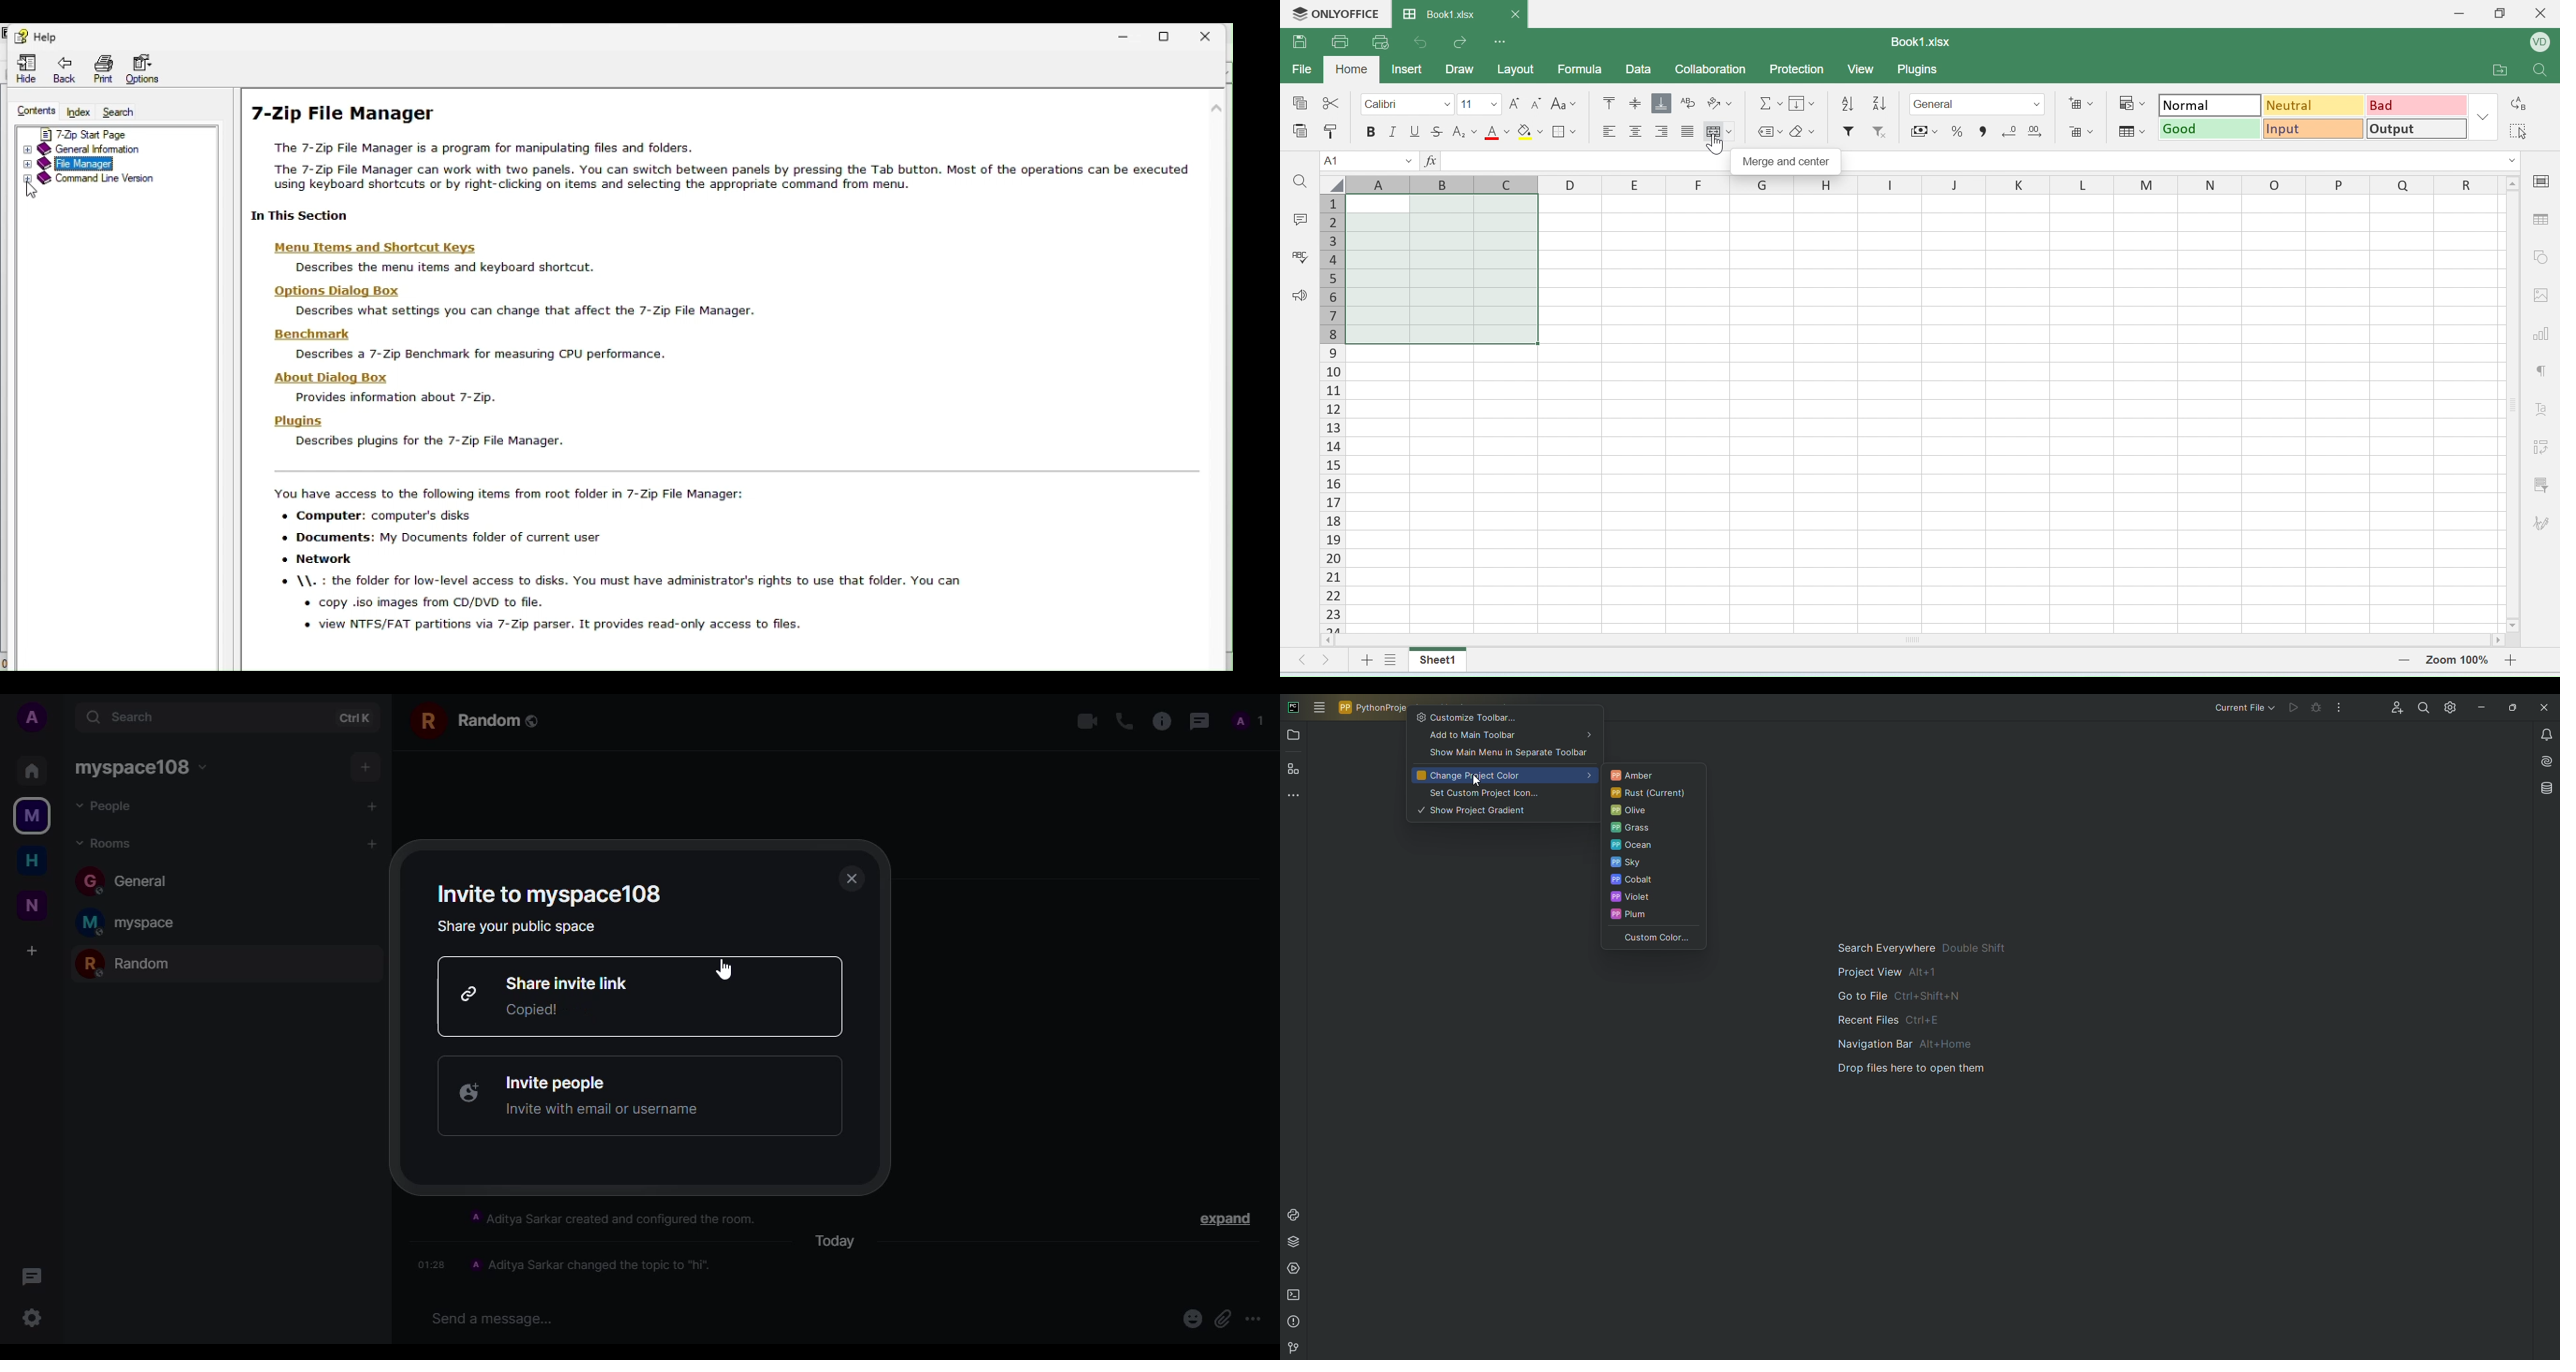  I want to click on today, so click(837, 1241).